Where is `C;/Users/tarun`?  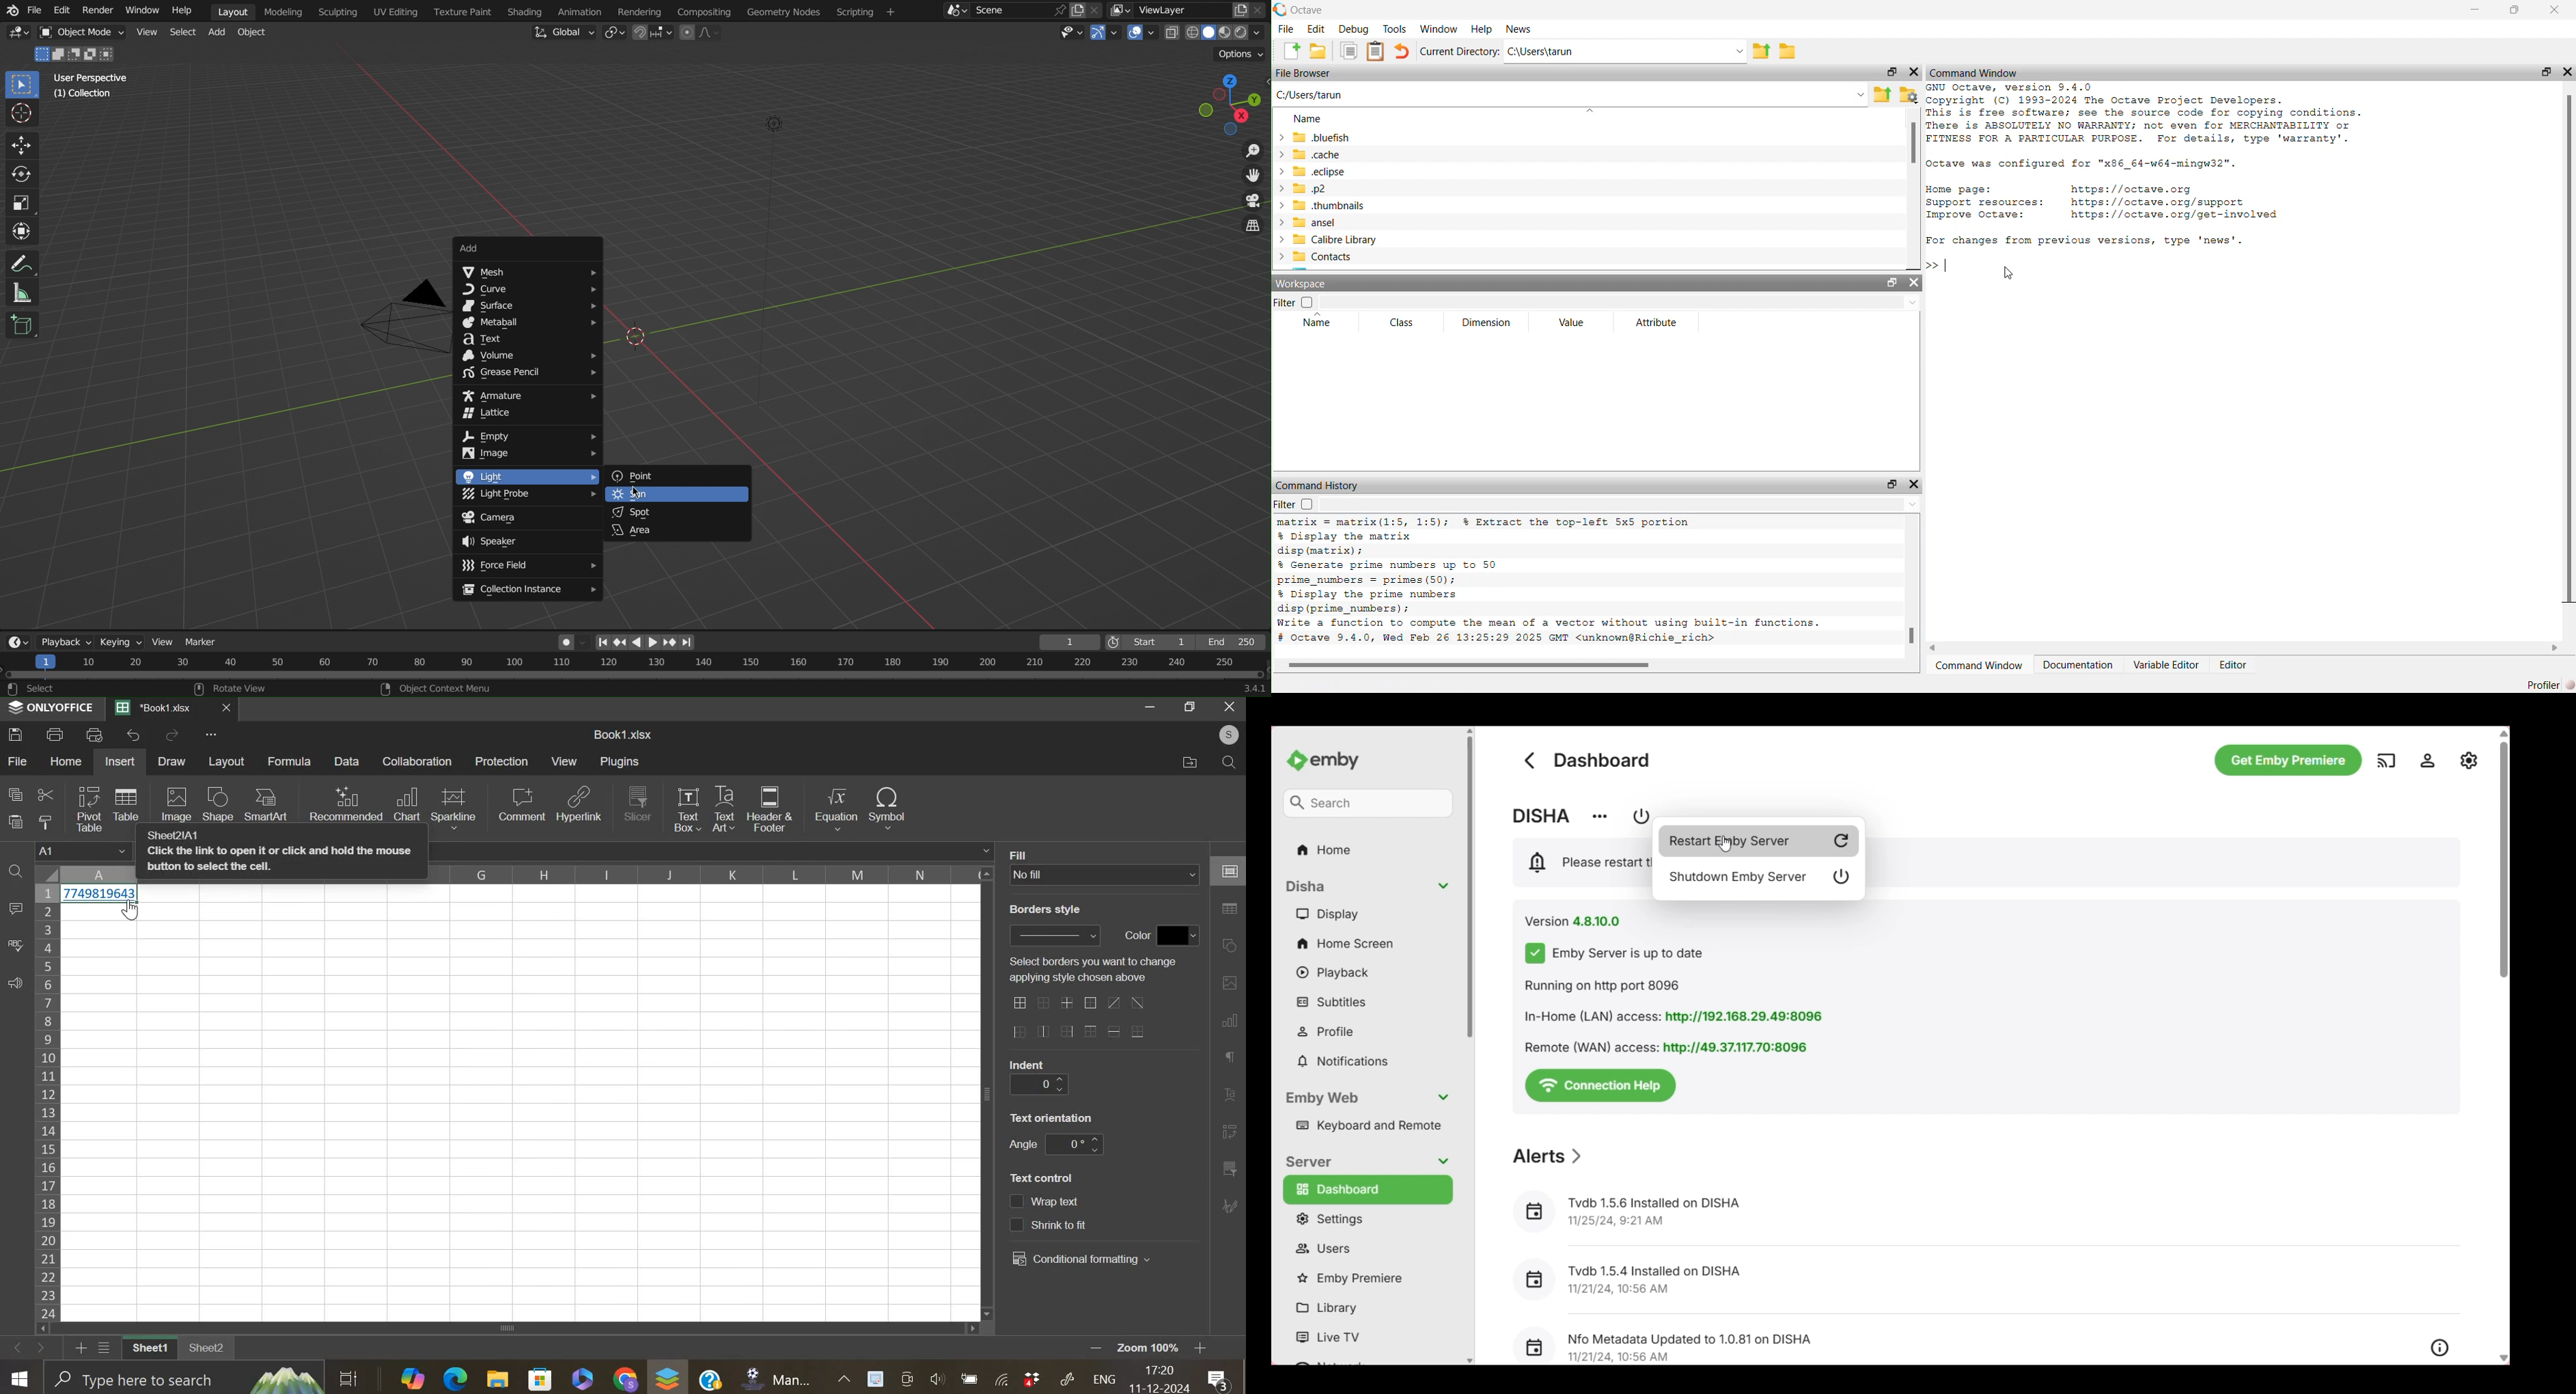
C;/Users/tarun is located at coordinates (1311, 96).